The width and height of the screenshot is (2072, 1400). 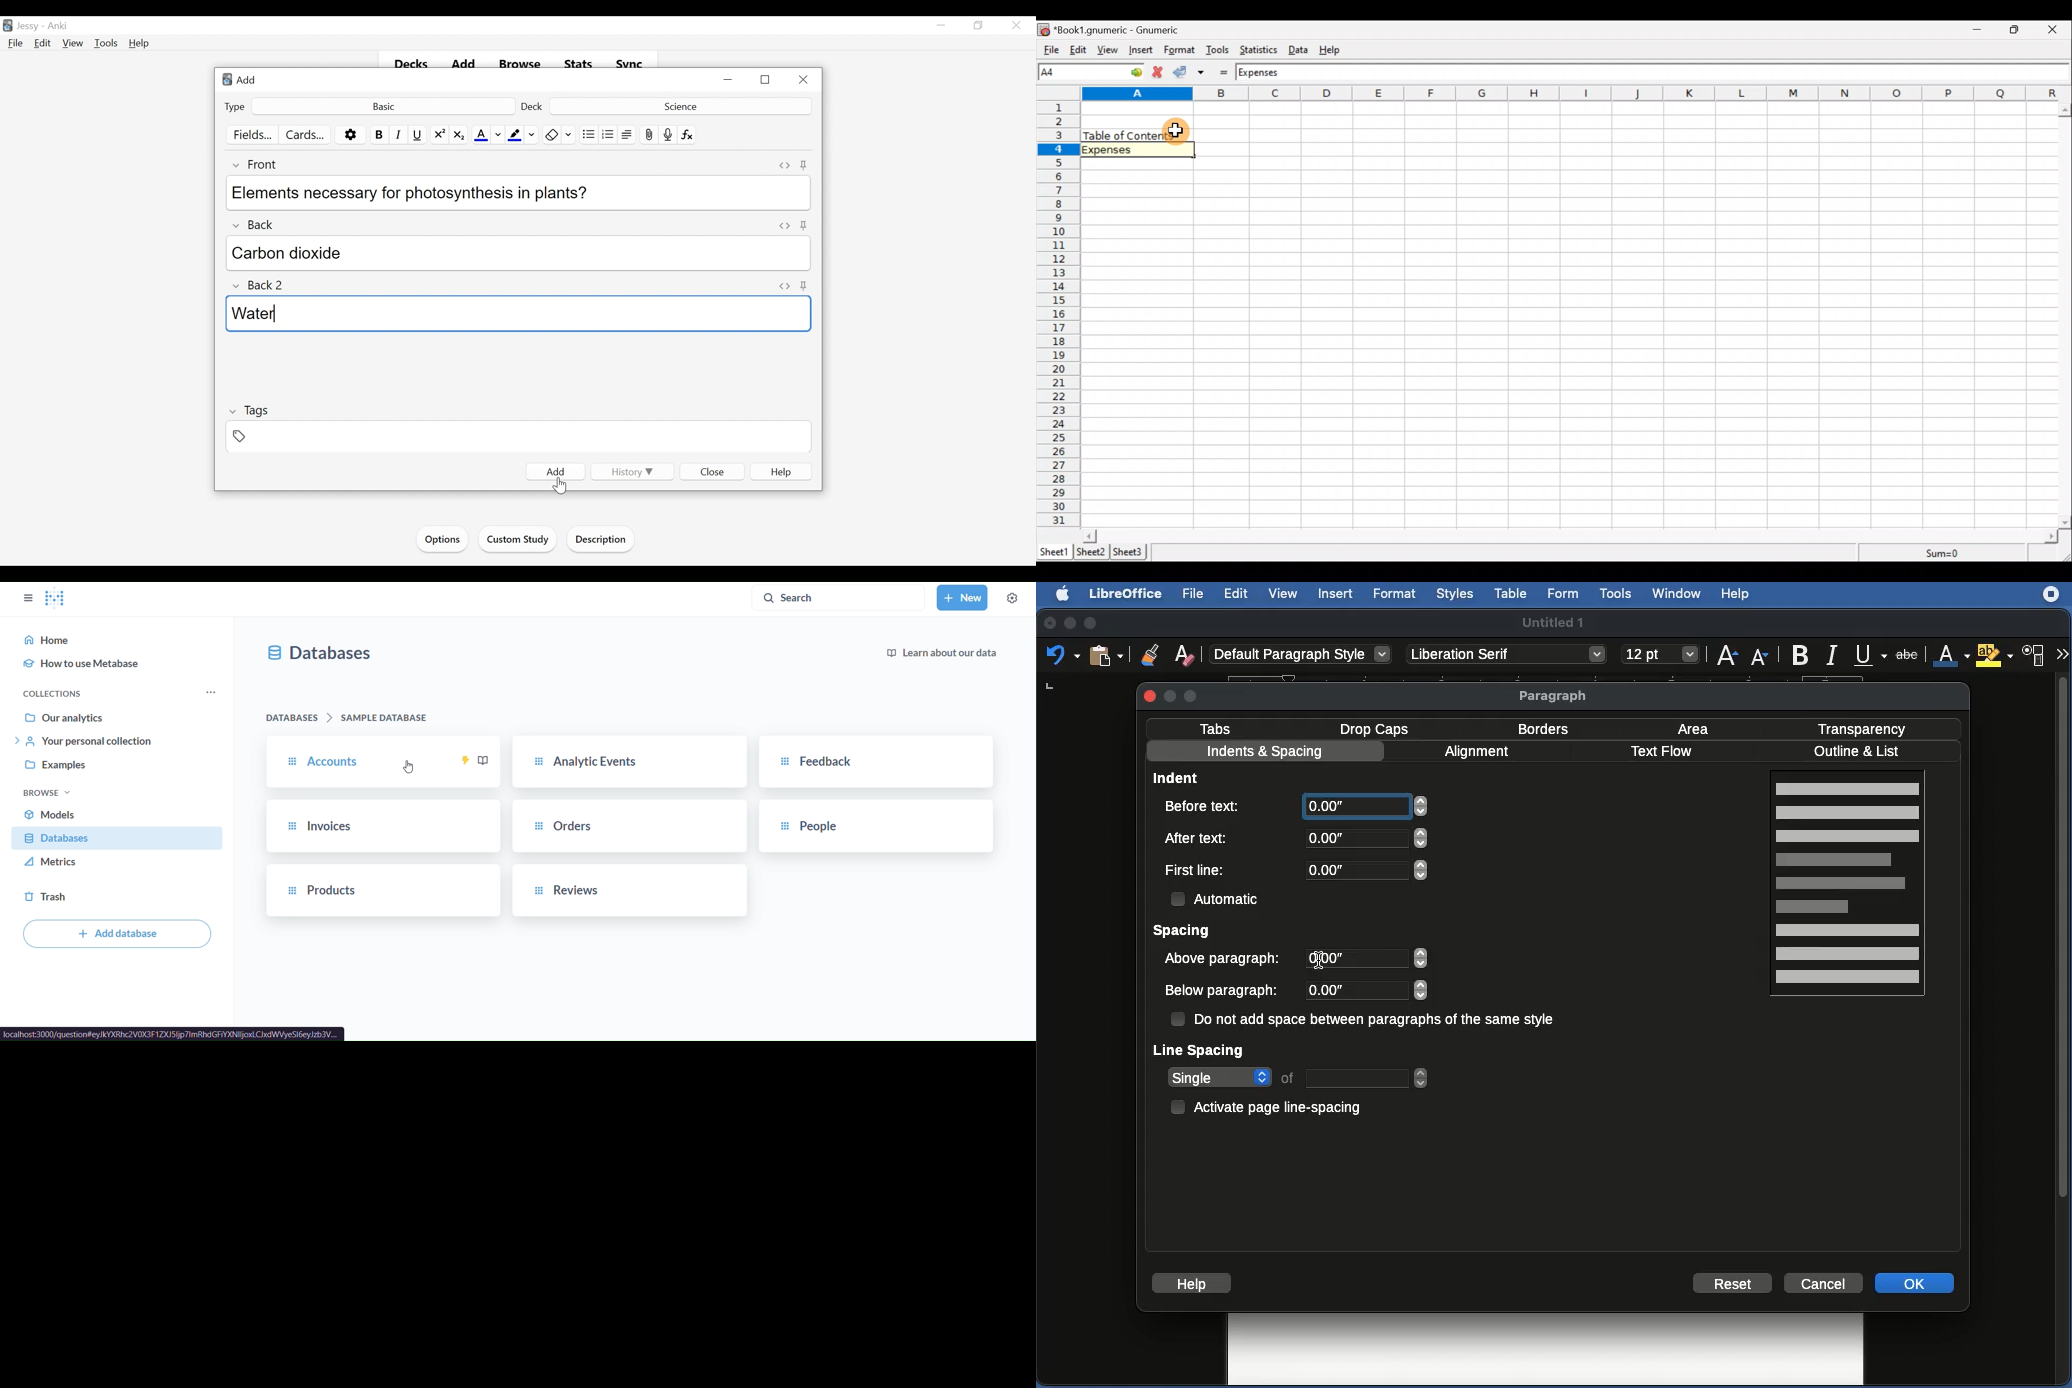 I want to click on 0.00", so click(x=1362, y=990).